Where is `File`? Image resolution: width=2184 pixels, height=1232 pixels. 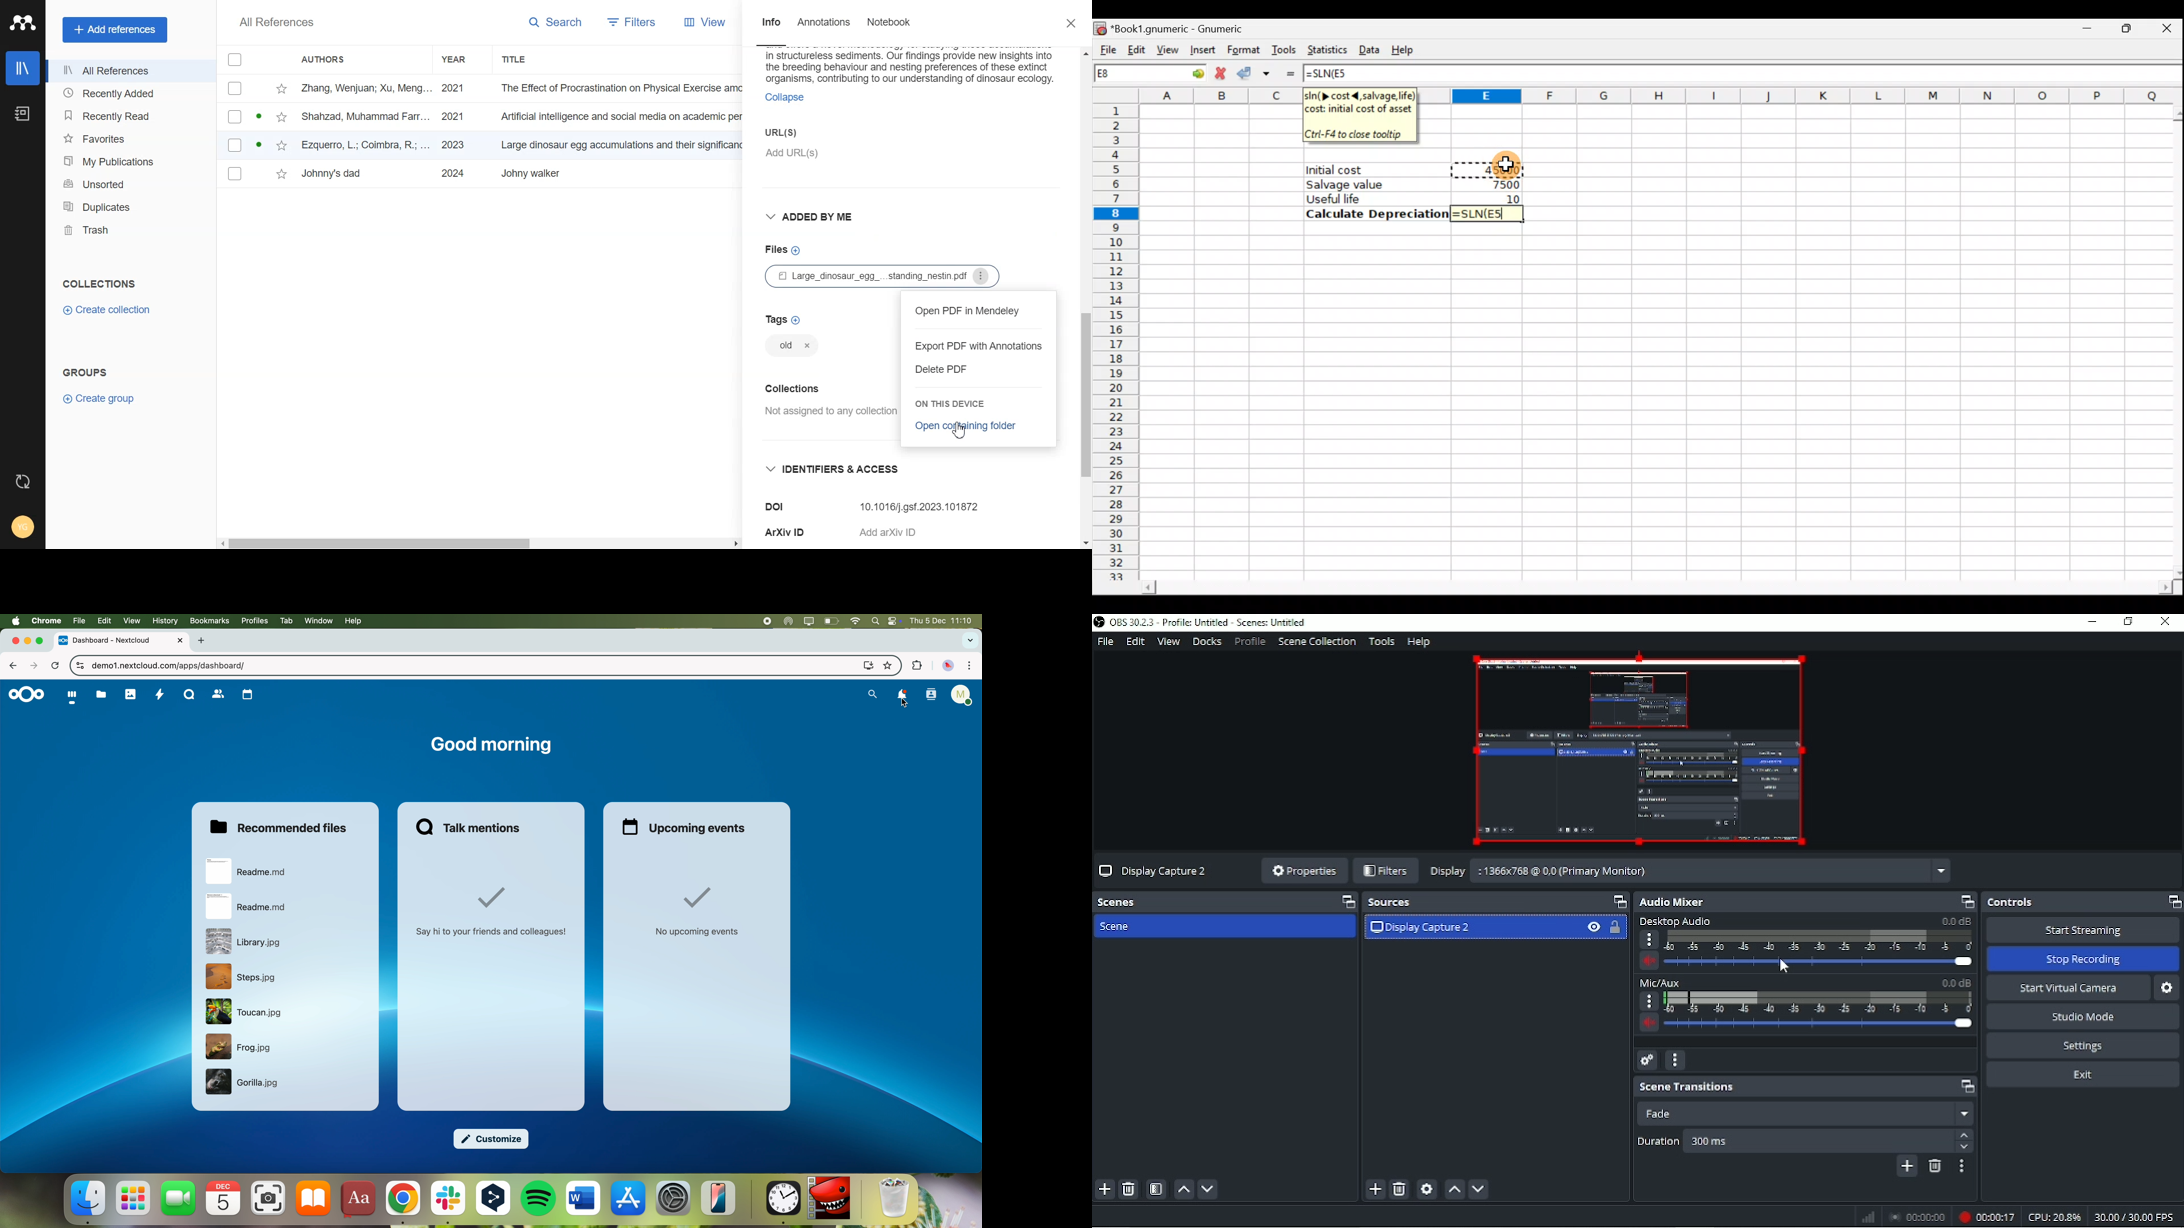 File is located at coordinates (1105, 641).